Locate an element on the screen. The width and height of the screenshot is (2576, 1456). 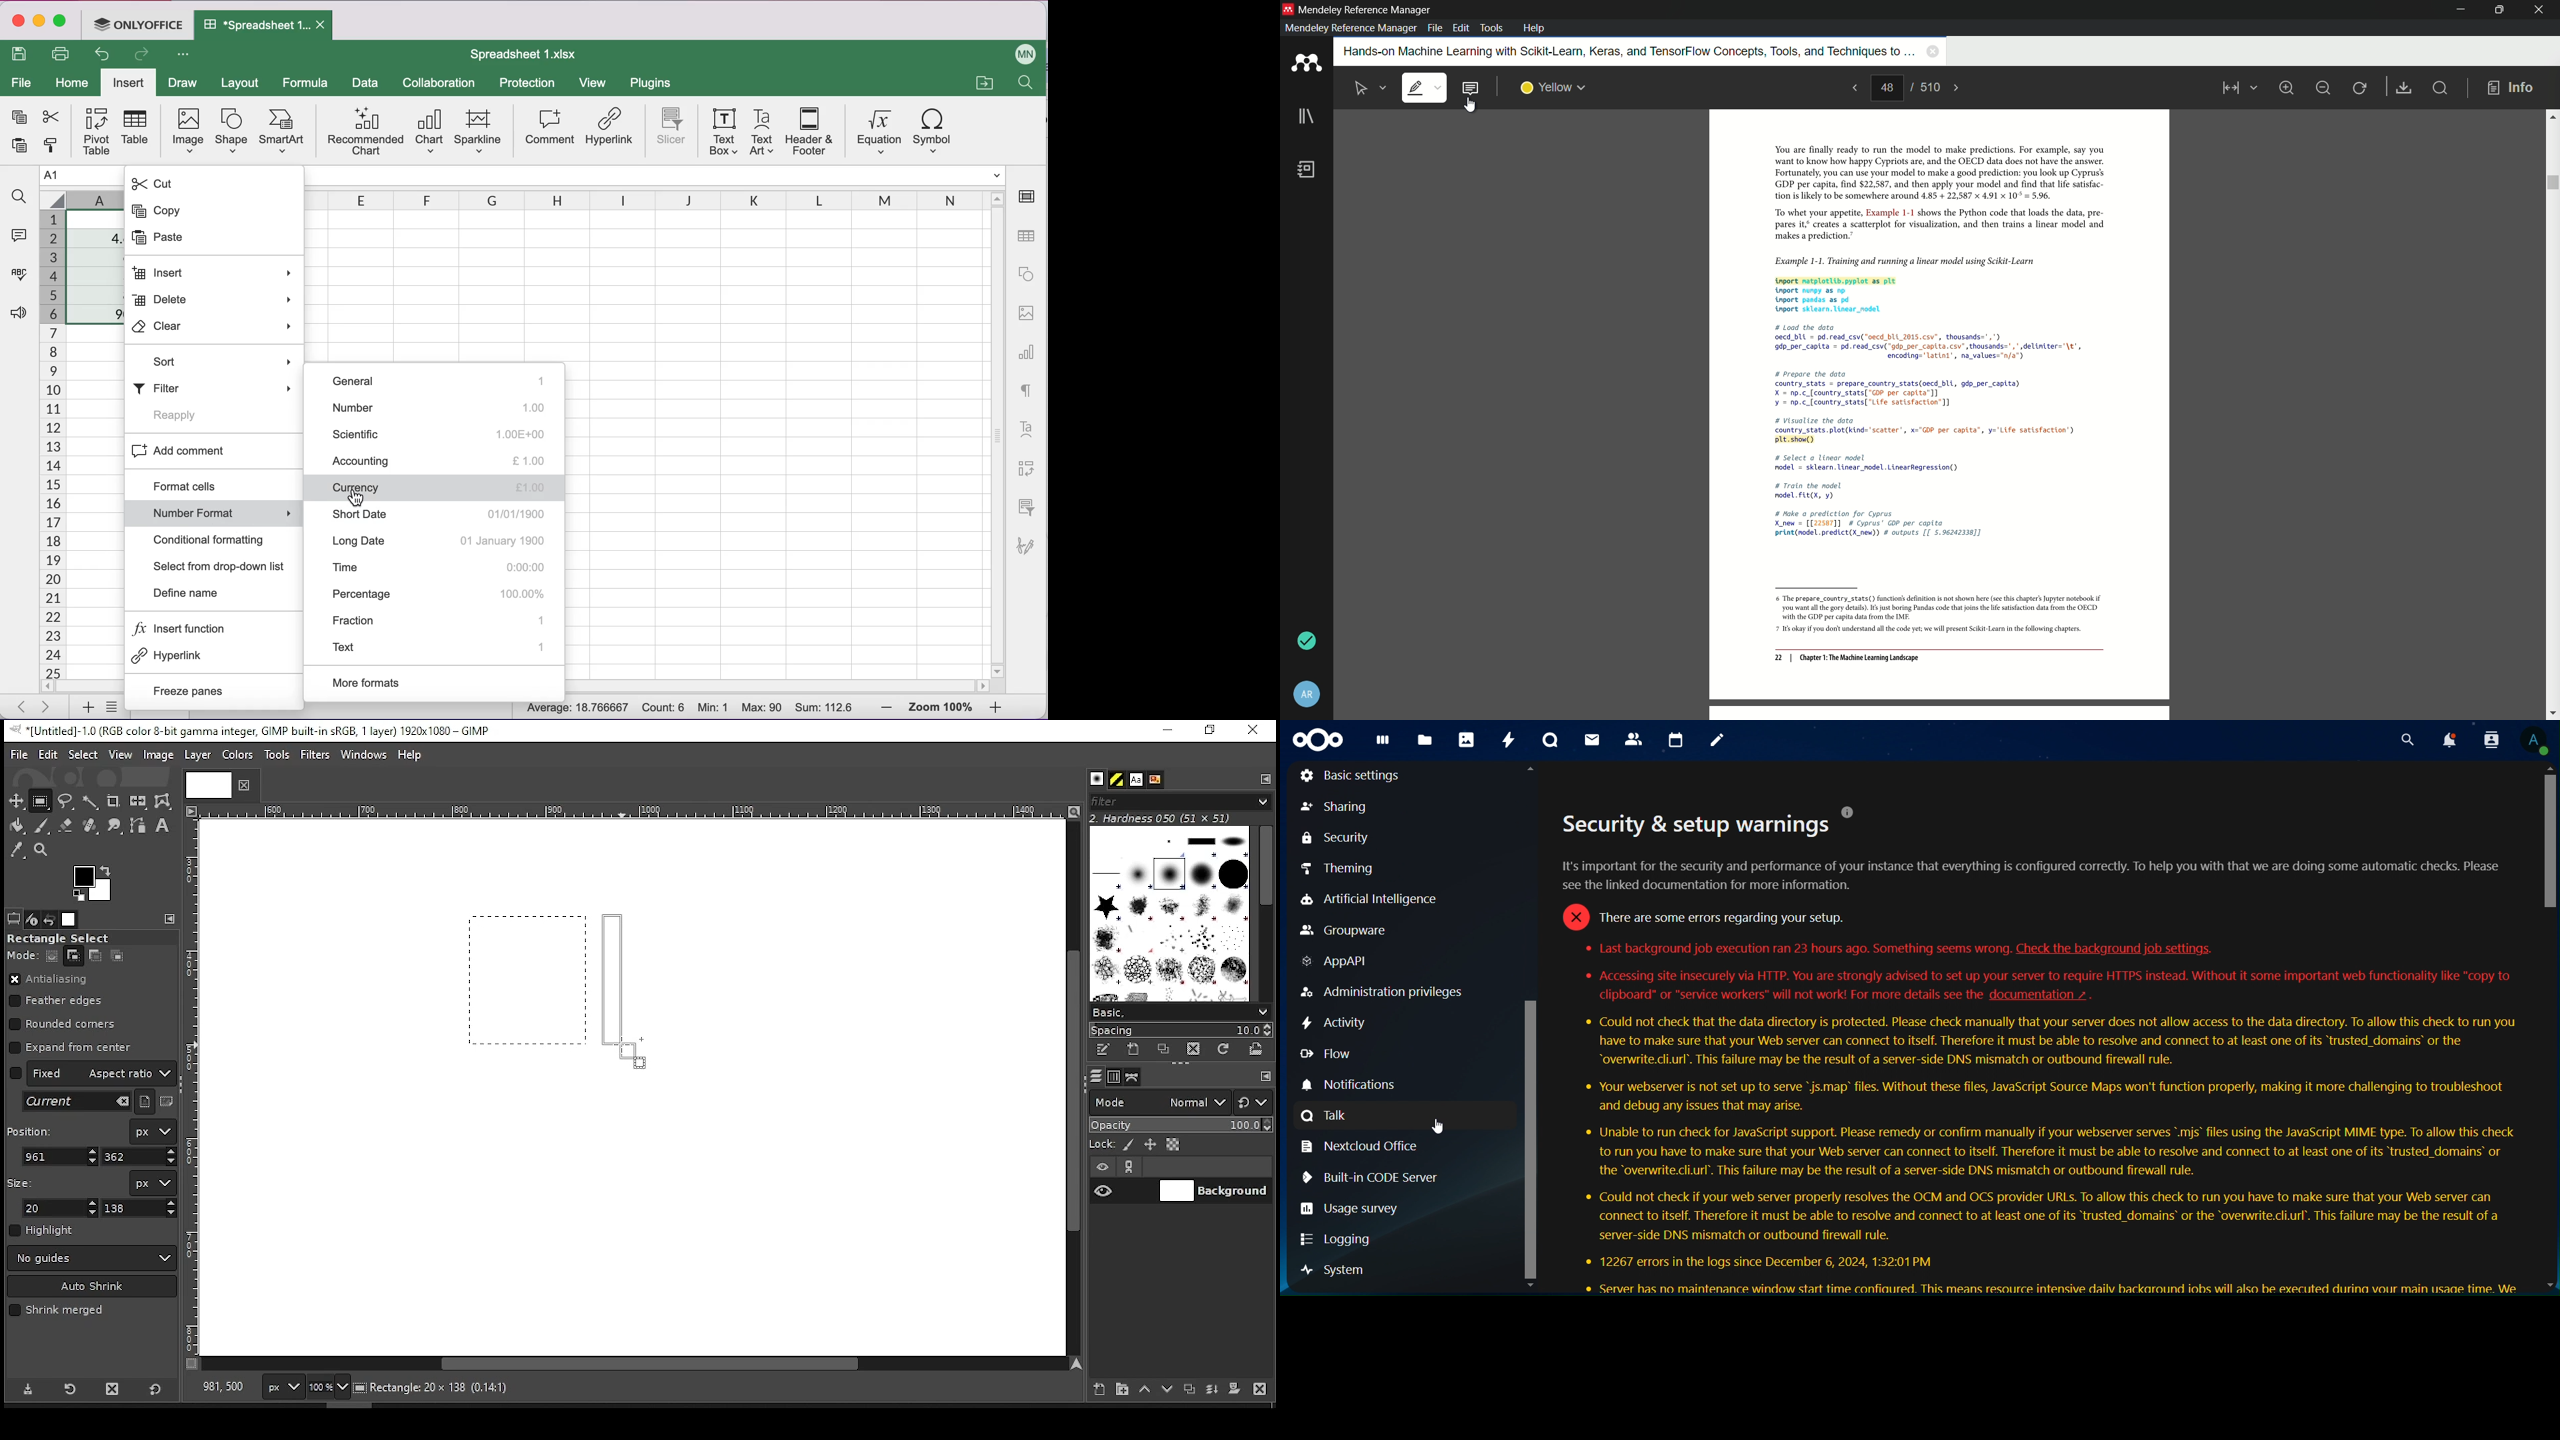
document history is located at coordinates (1154, 780).